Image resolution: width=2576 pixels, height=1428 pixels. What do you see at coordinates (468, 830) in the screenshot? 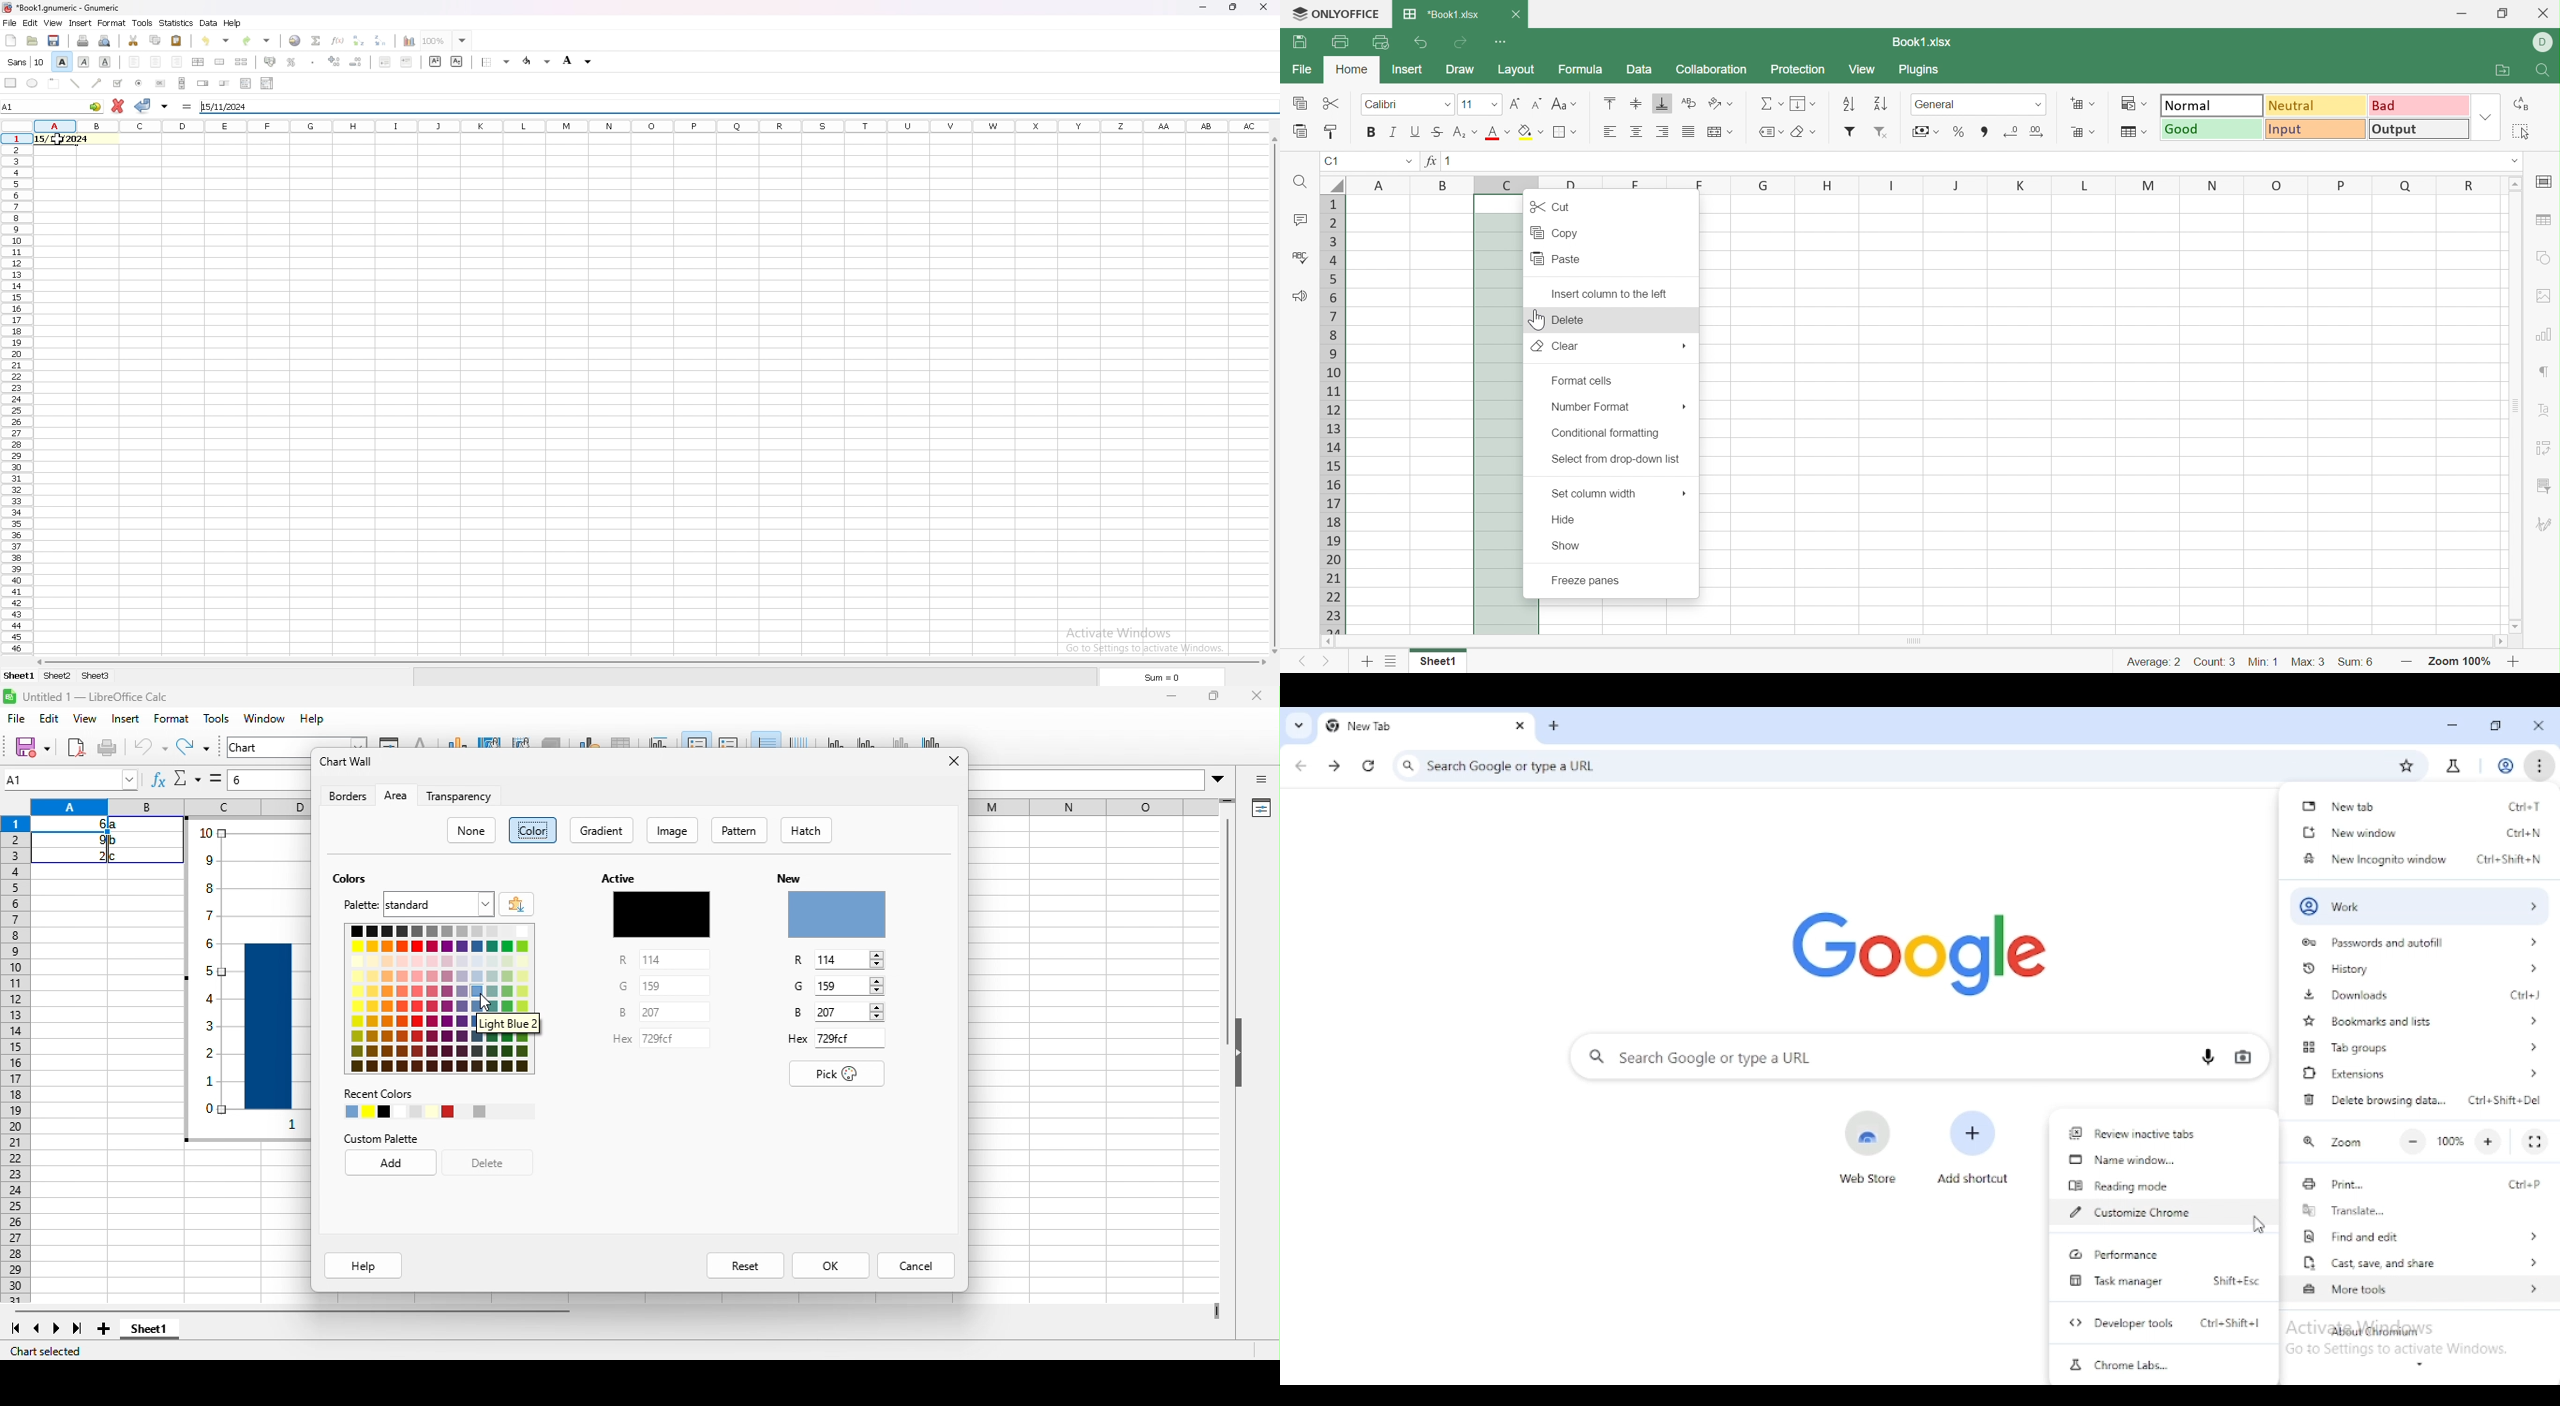
I see `none` at bounding box center [468, 830].